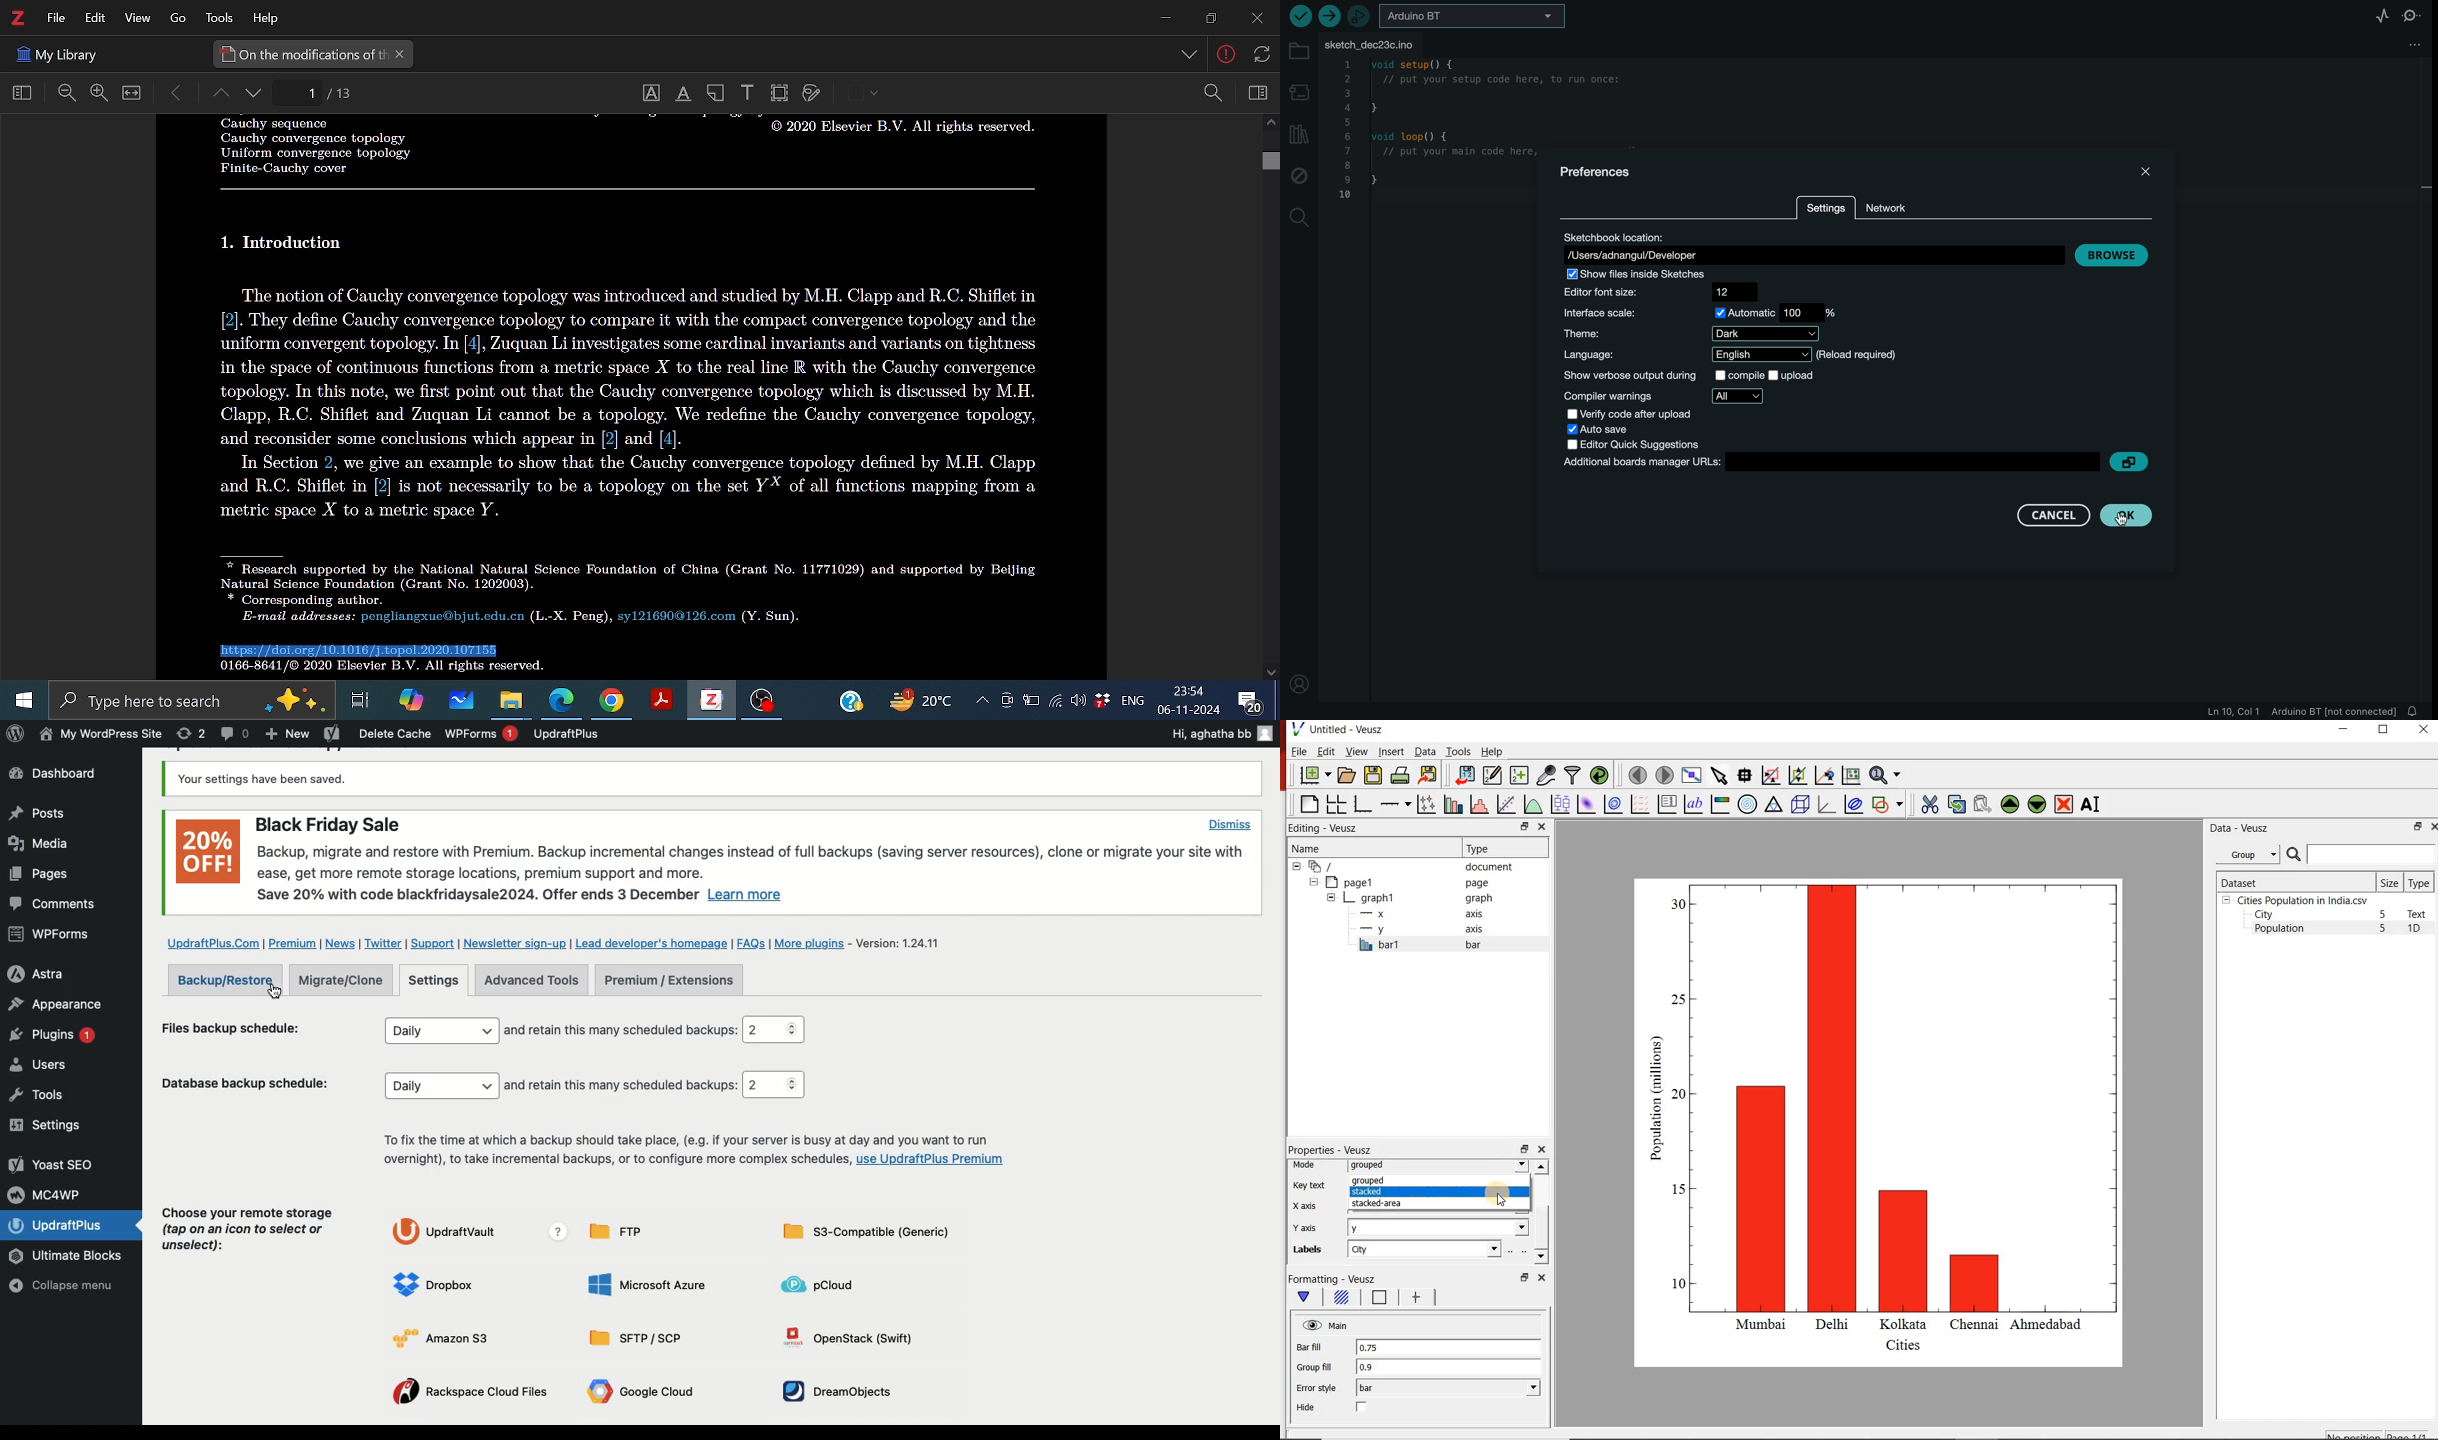  What do you see at coordinates (401, 55) in the screenshot?
I see `Close current tab` at bounding box center [401, 55].